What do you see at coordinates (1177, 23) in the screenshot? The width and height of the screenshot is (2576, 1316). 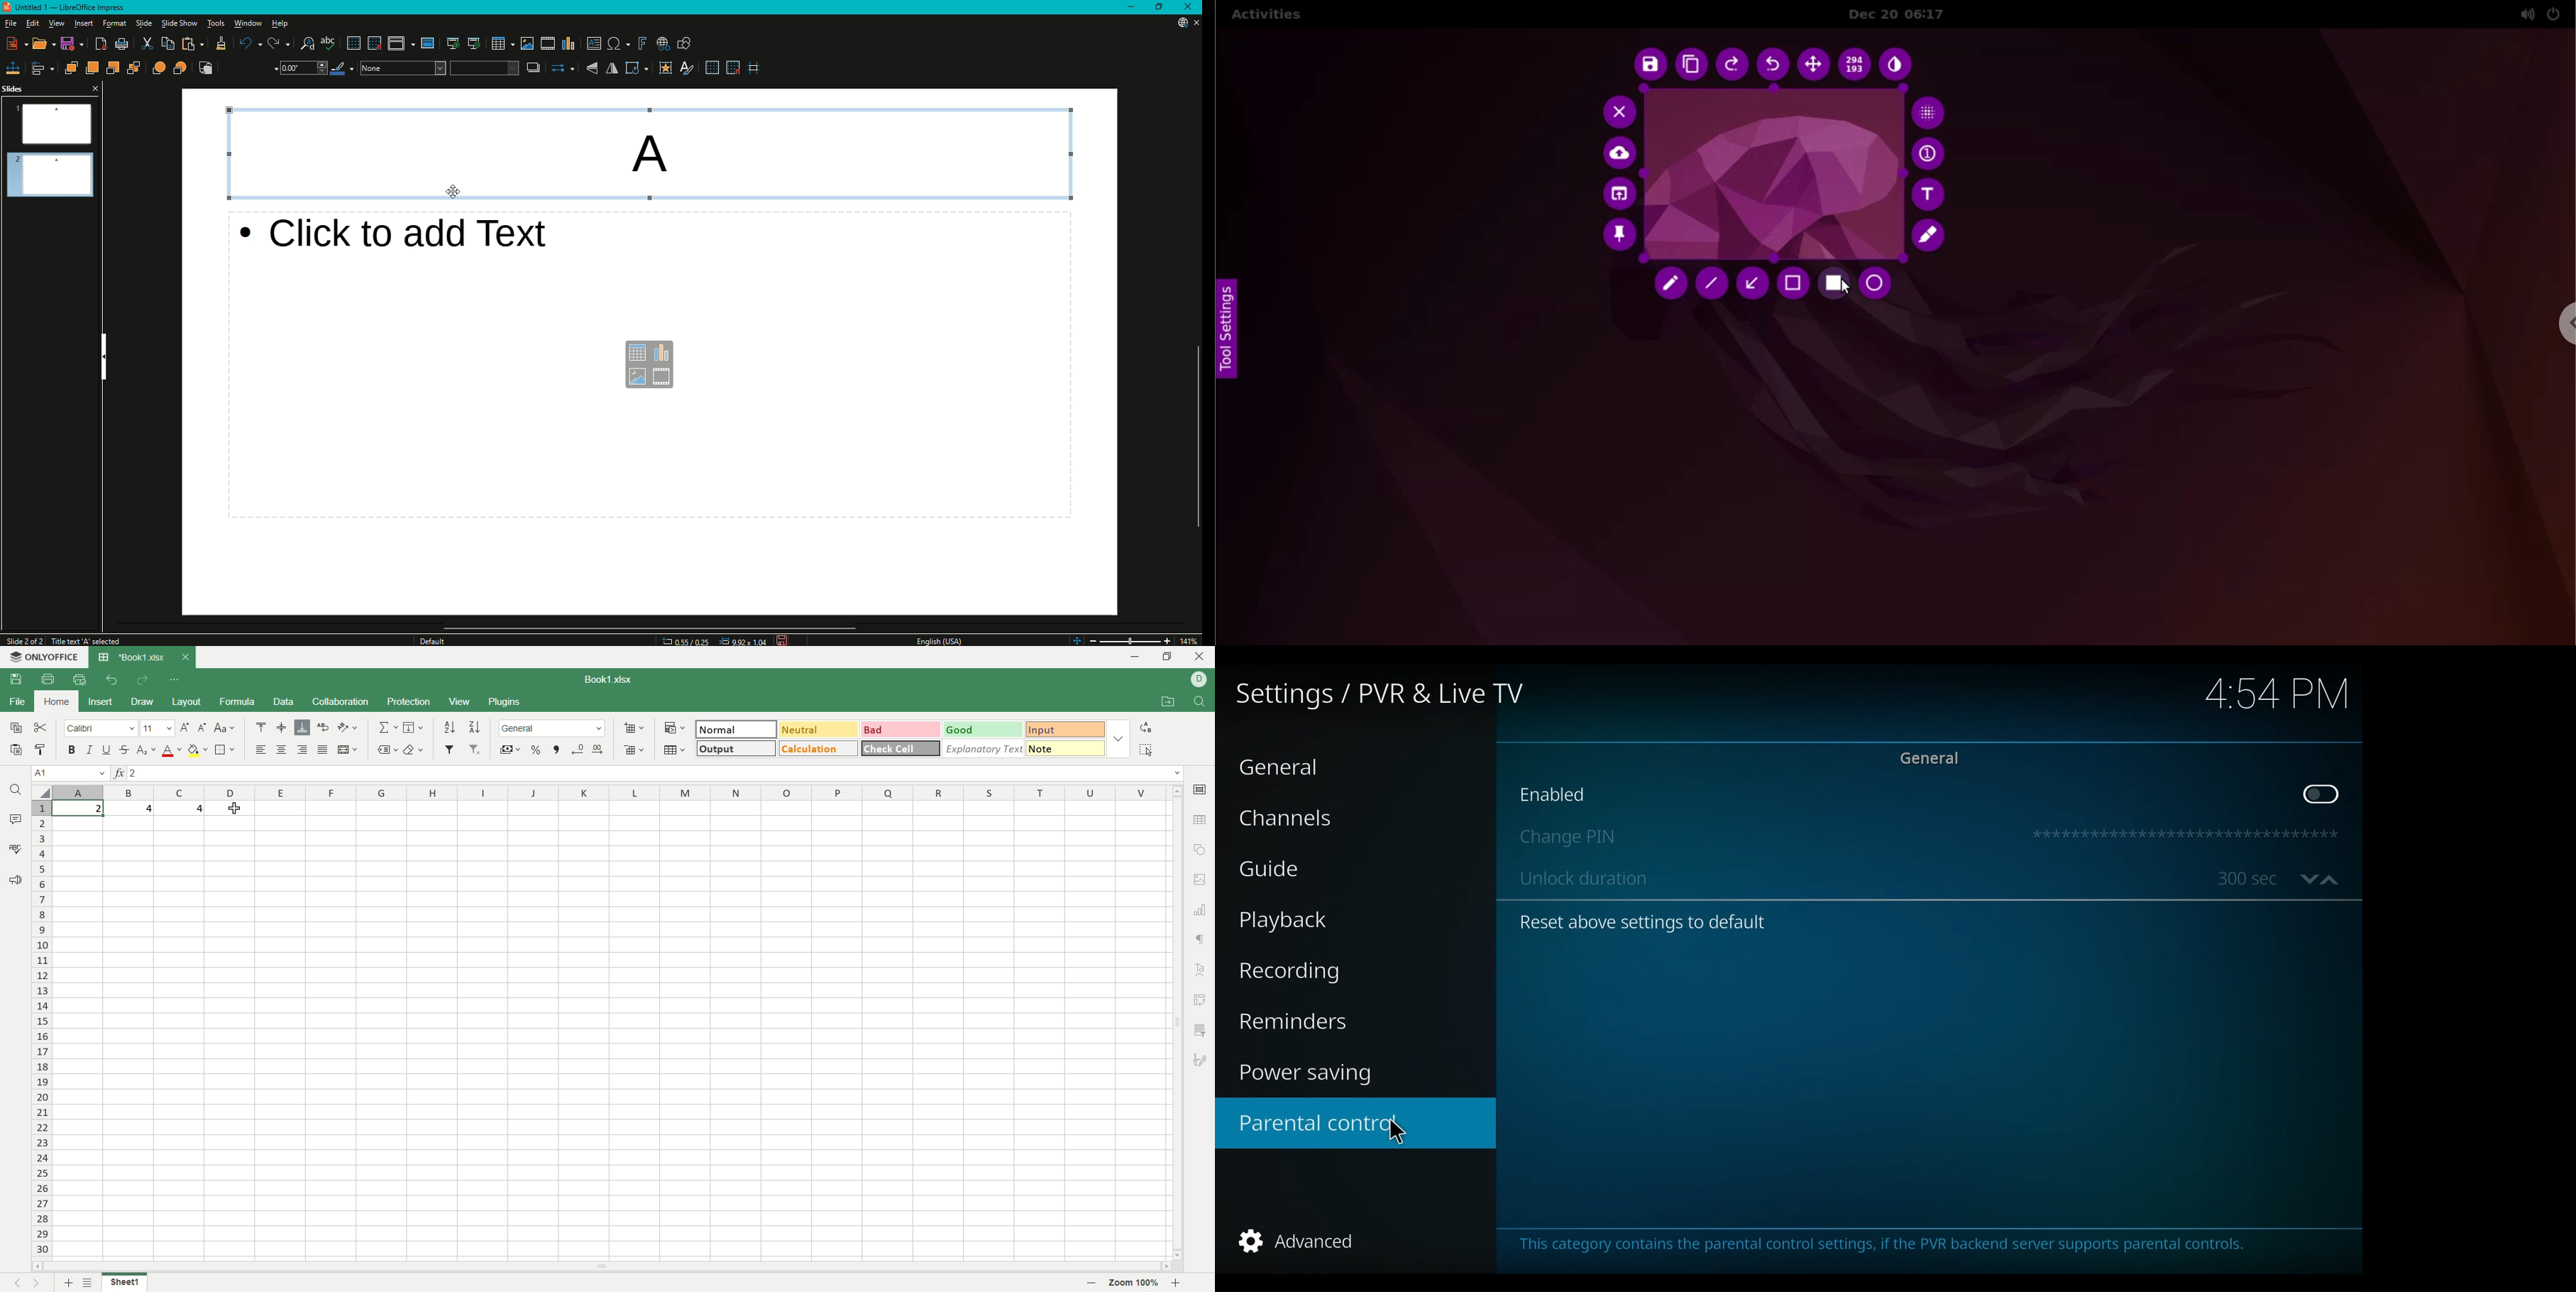 I see `Updates Available` at bounding box center [1177, 23].